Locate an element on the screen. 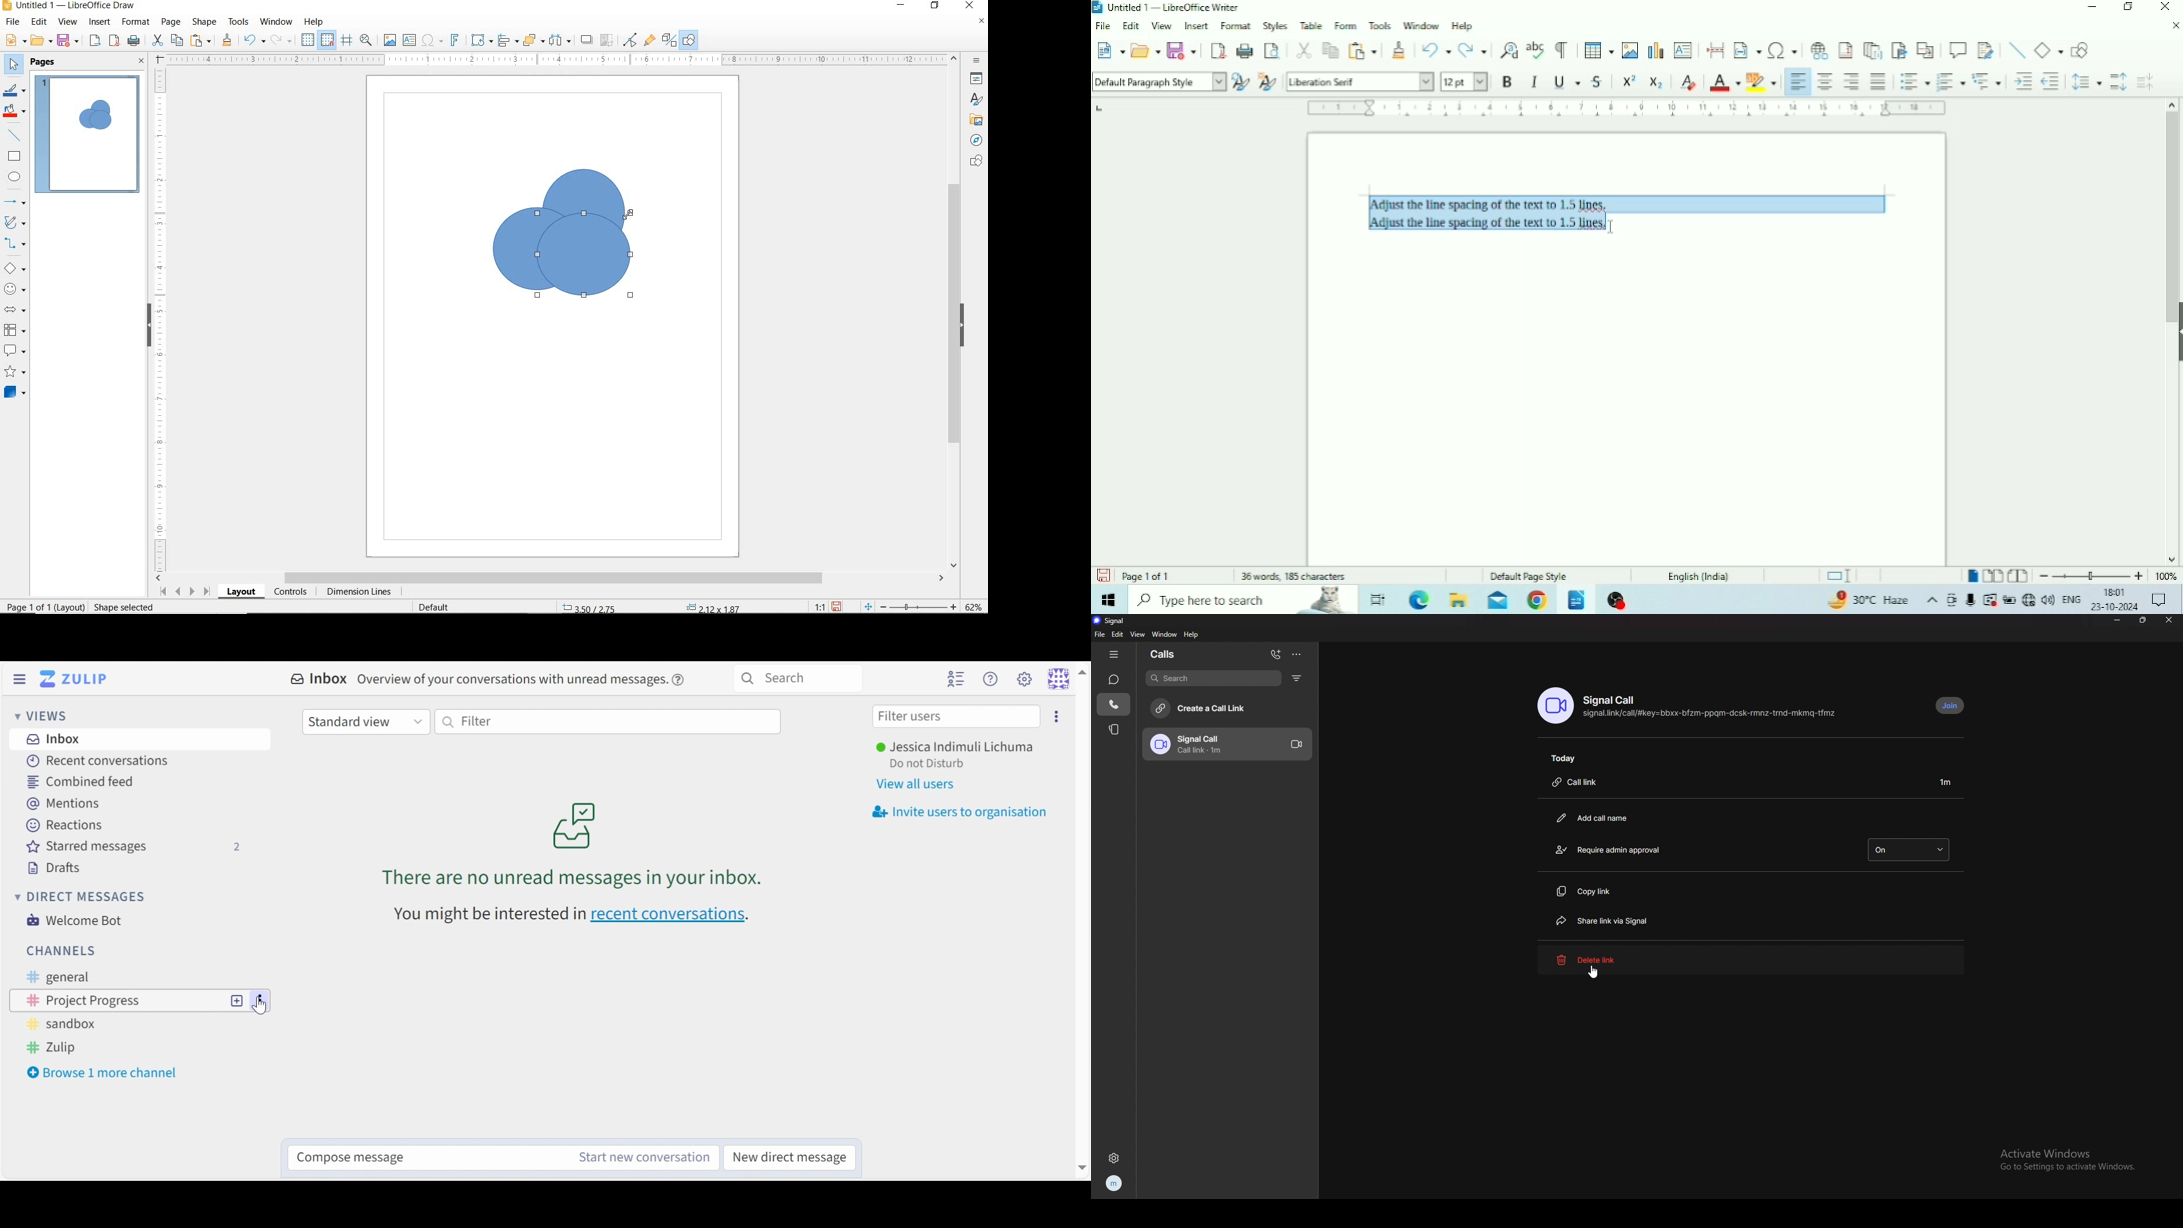  SAVE is located at coordinates (69, 41).